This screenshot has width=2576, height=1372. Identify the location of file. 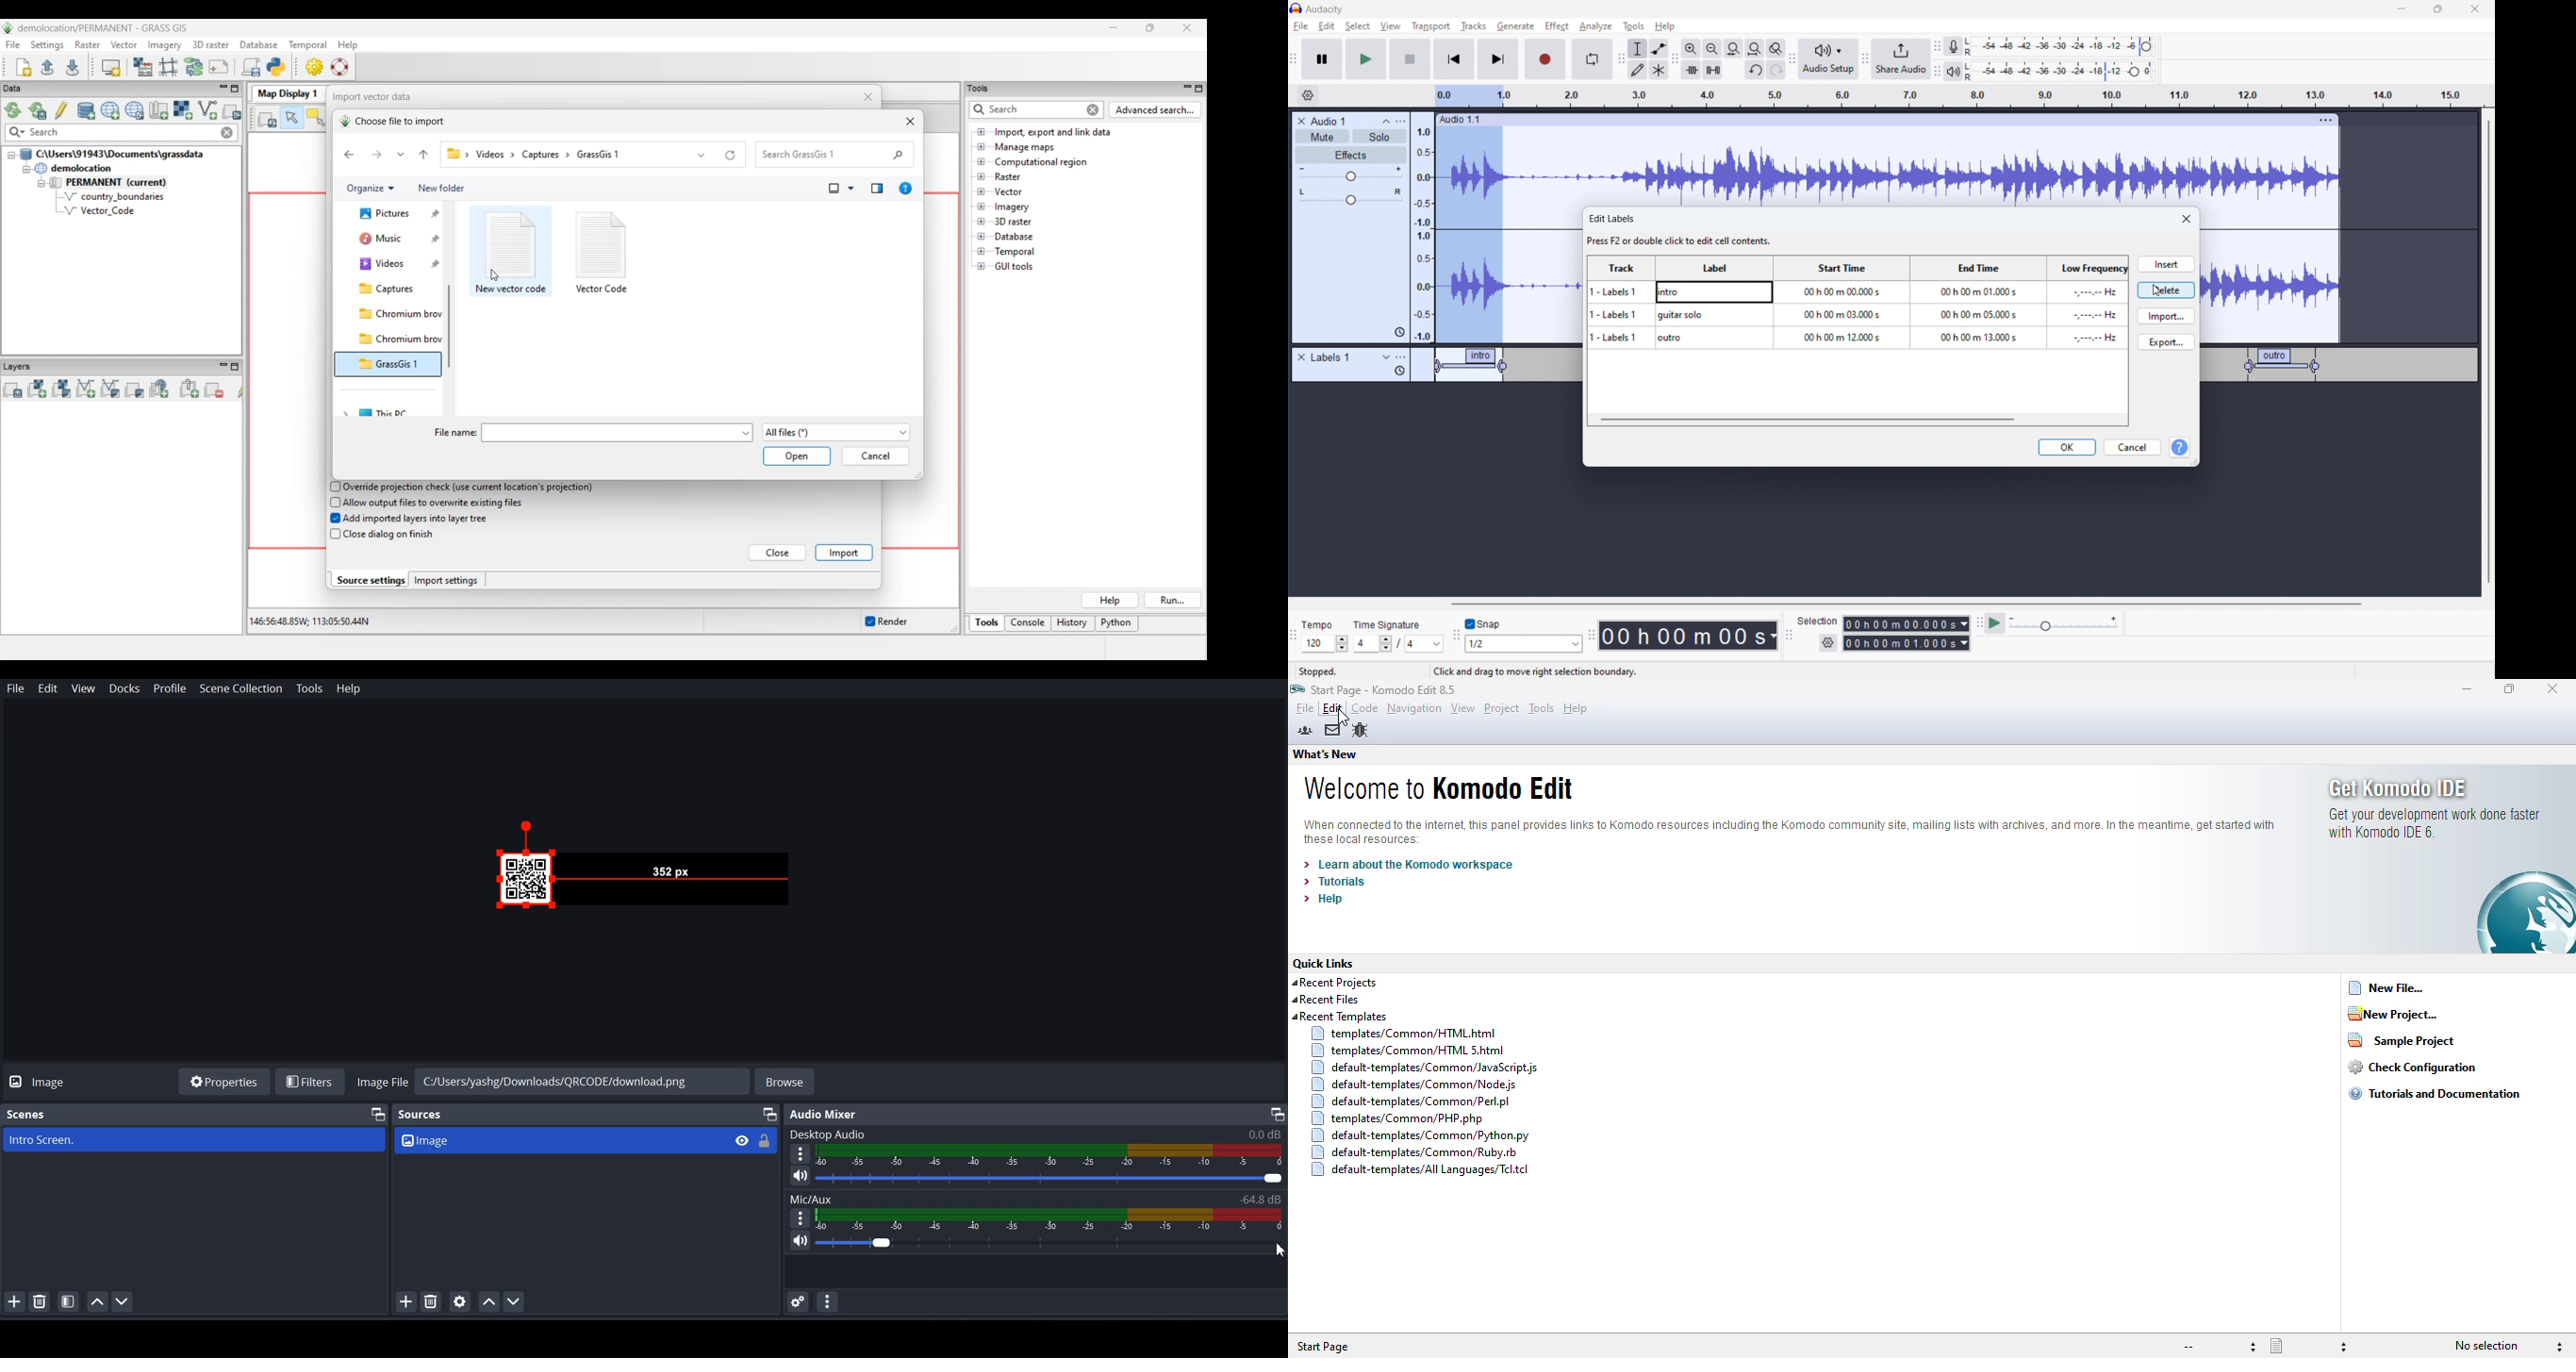
(1301, 26).